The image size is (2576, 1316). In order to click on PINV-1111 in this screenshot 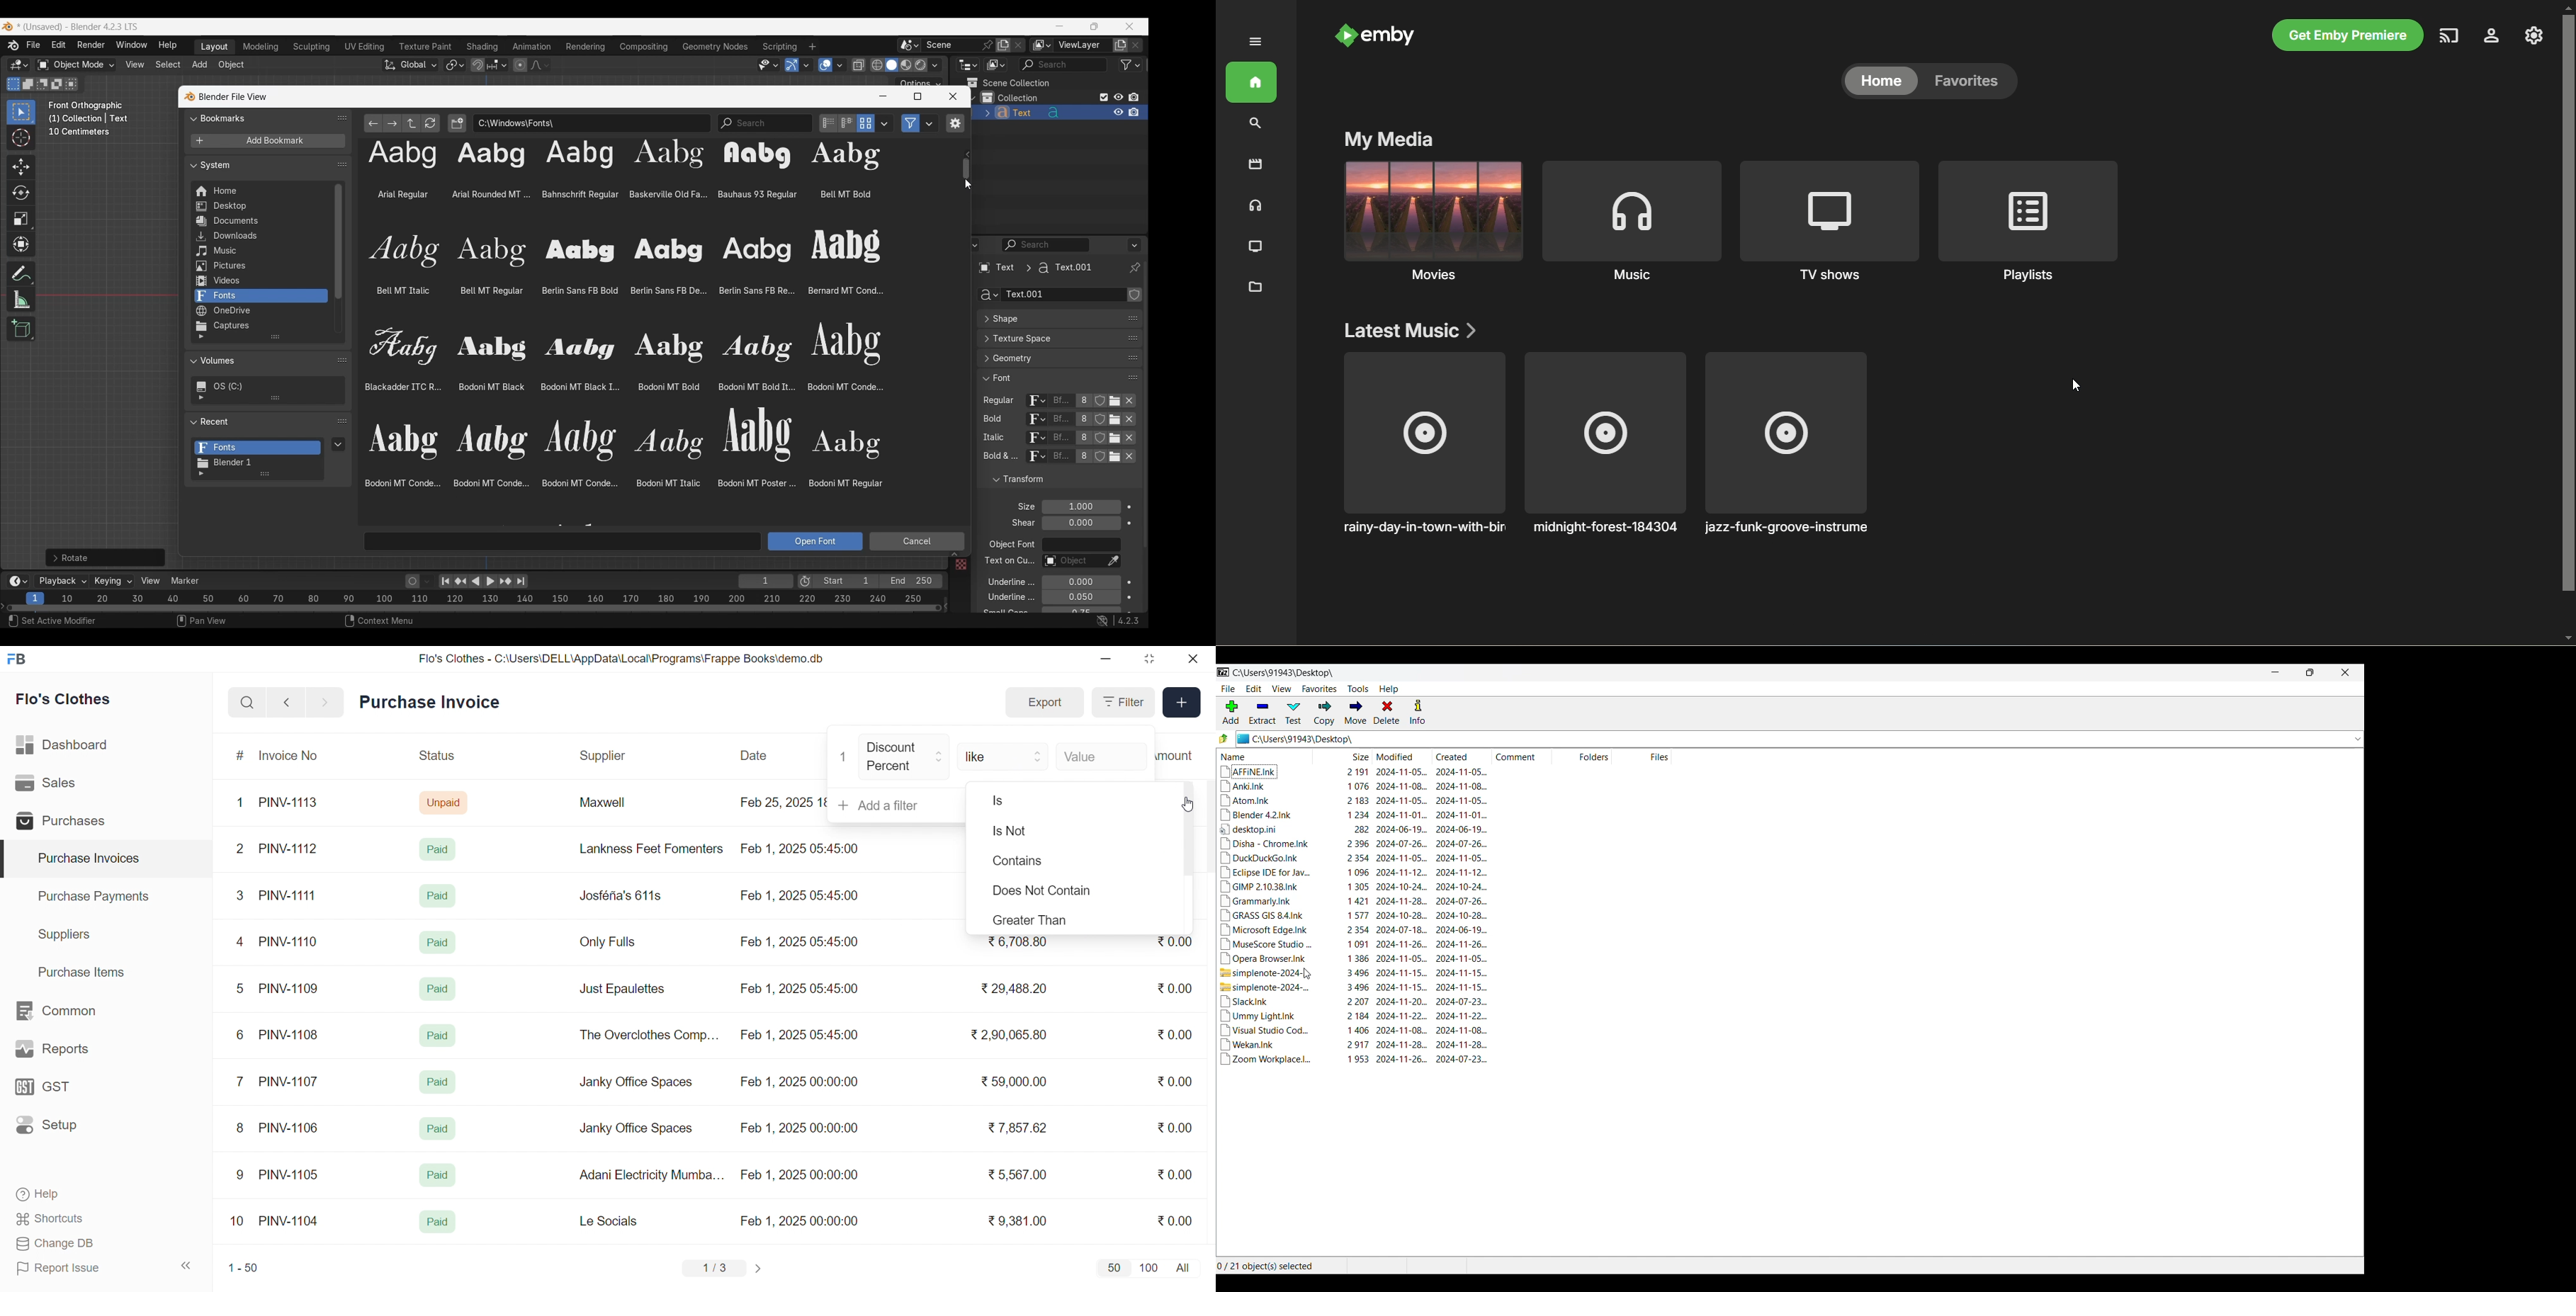, I will do `click(289, 895)`.